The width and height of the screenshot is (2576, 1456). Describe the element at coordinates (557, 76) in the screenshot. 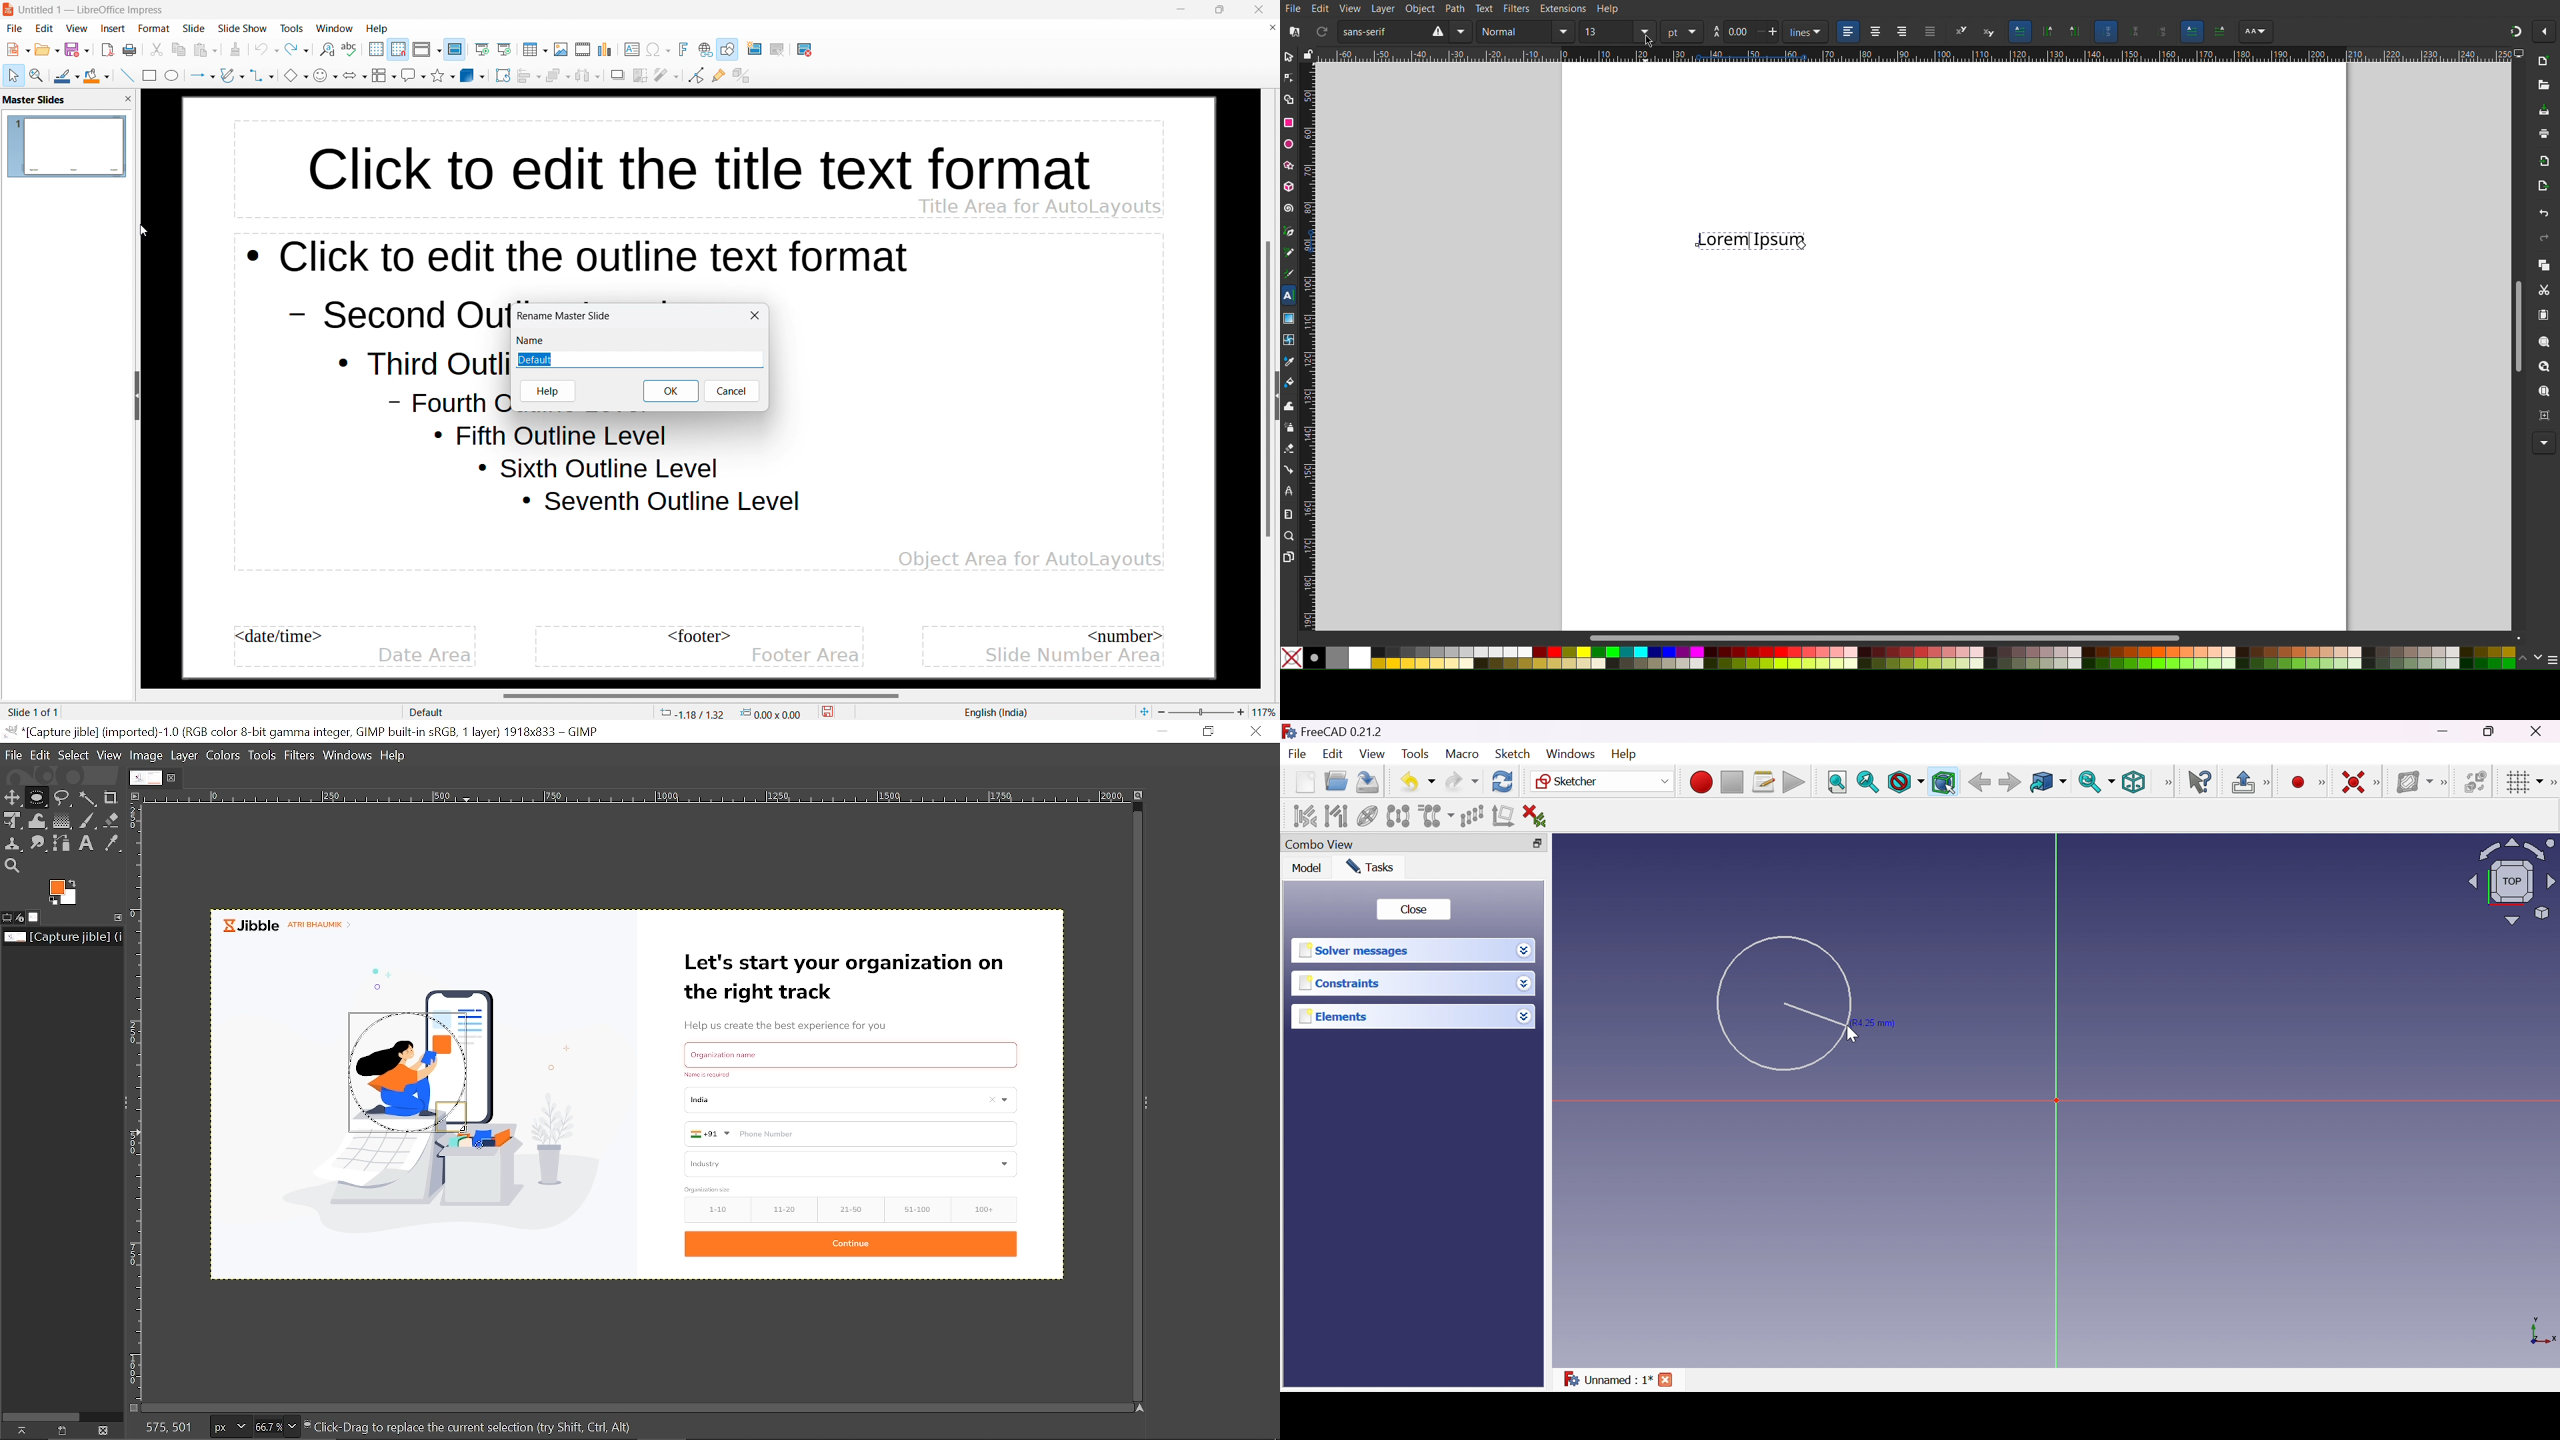

I see `arrange` at that location.